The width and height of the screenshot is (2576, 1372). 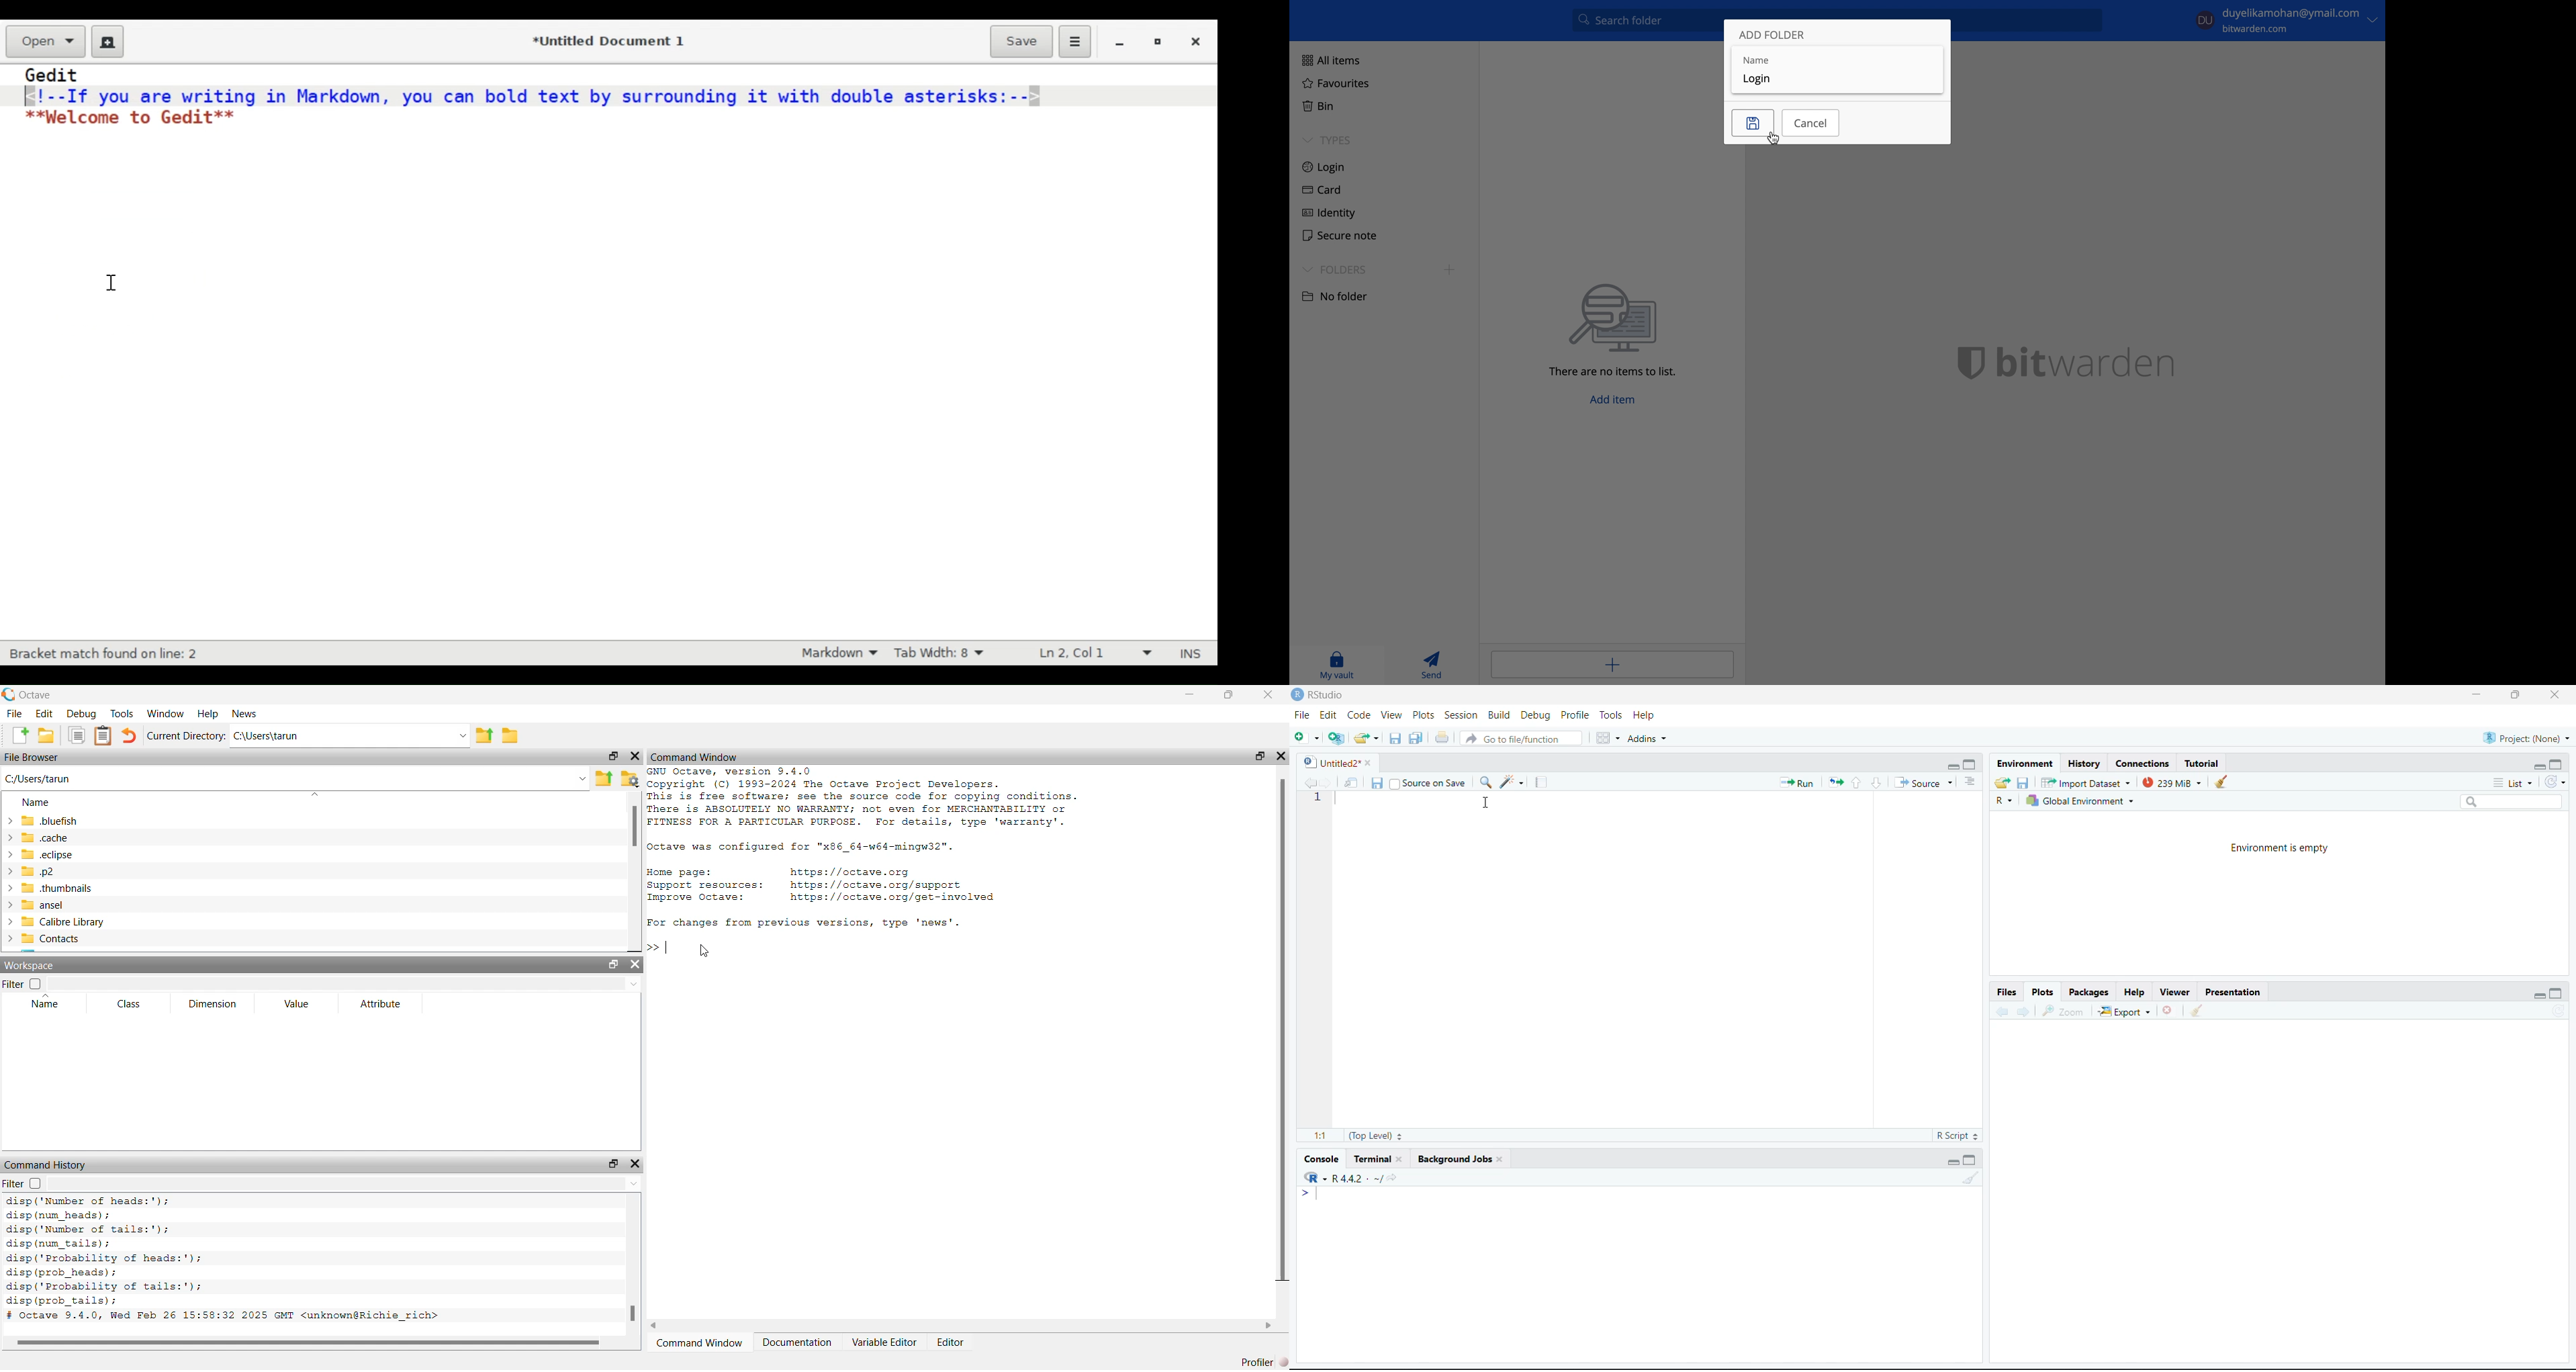 What do you see at coordinates (1193, 653) in the screenshot?
I see `INS` at bounding box center [1193, 653].